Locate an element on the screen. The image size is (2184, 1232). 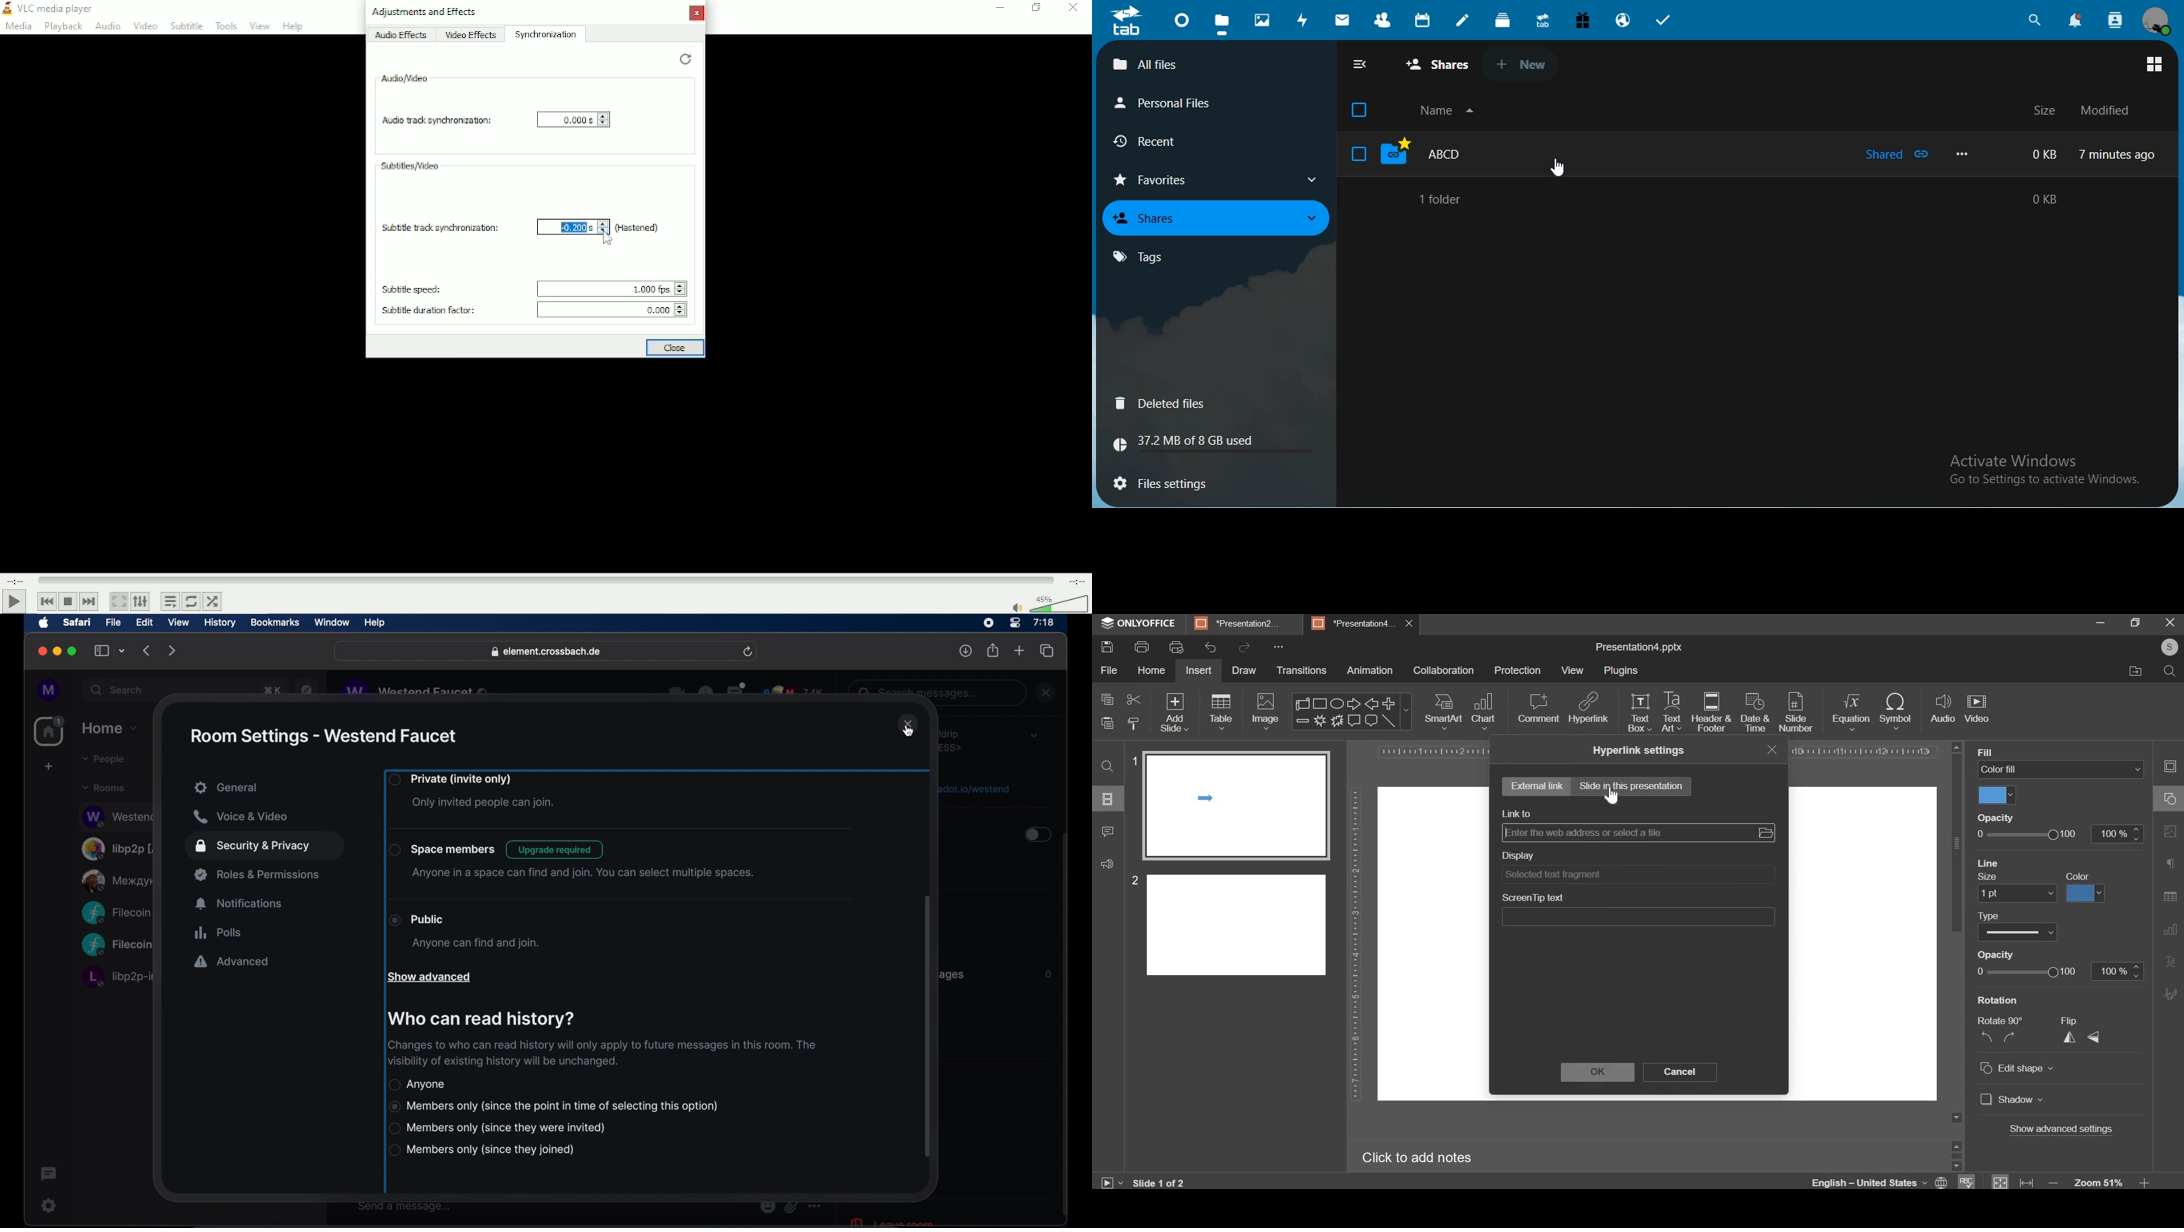
create space is located at coordinates (48, 766).